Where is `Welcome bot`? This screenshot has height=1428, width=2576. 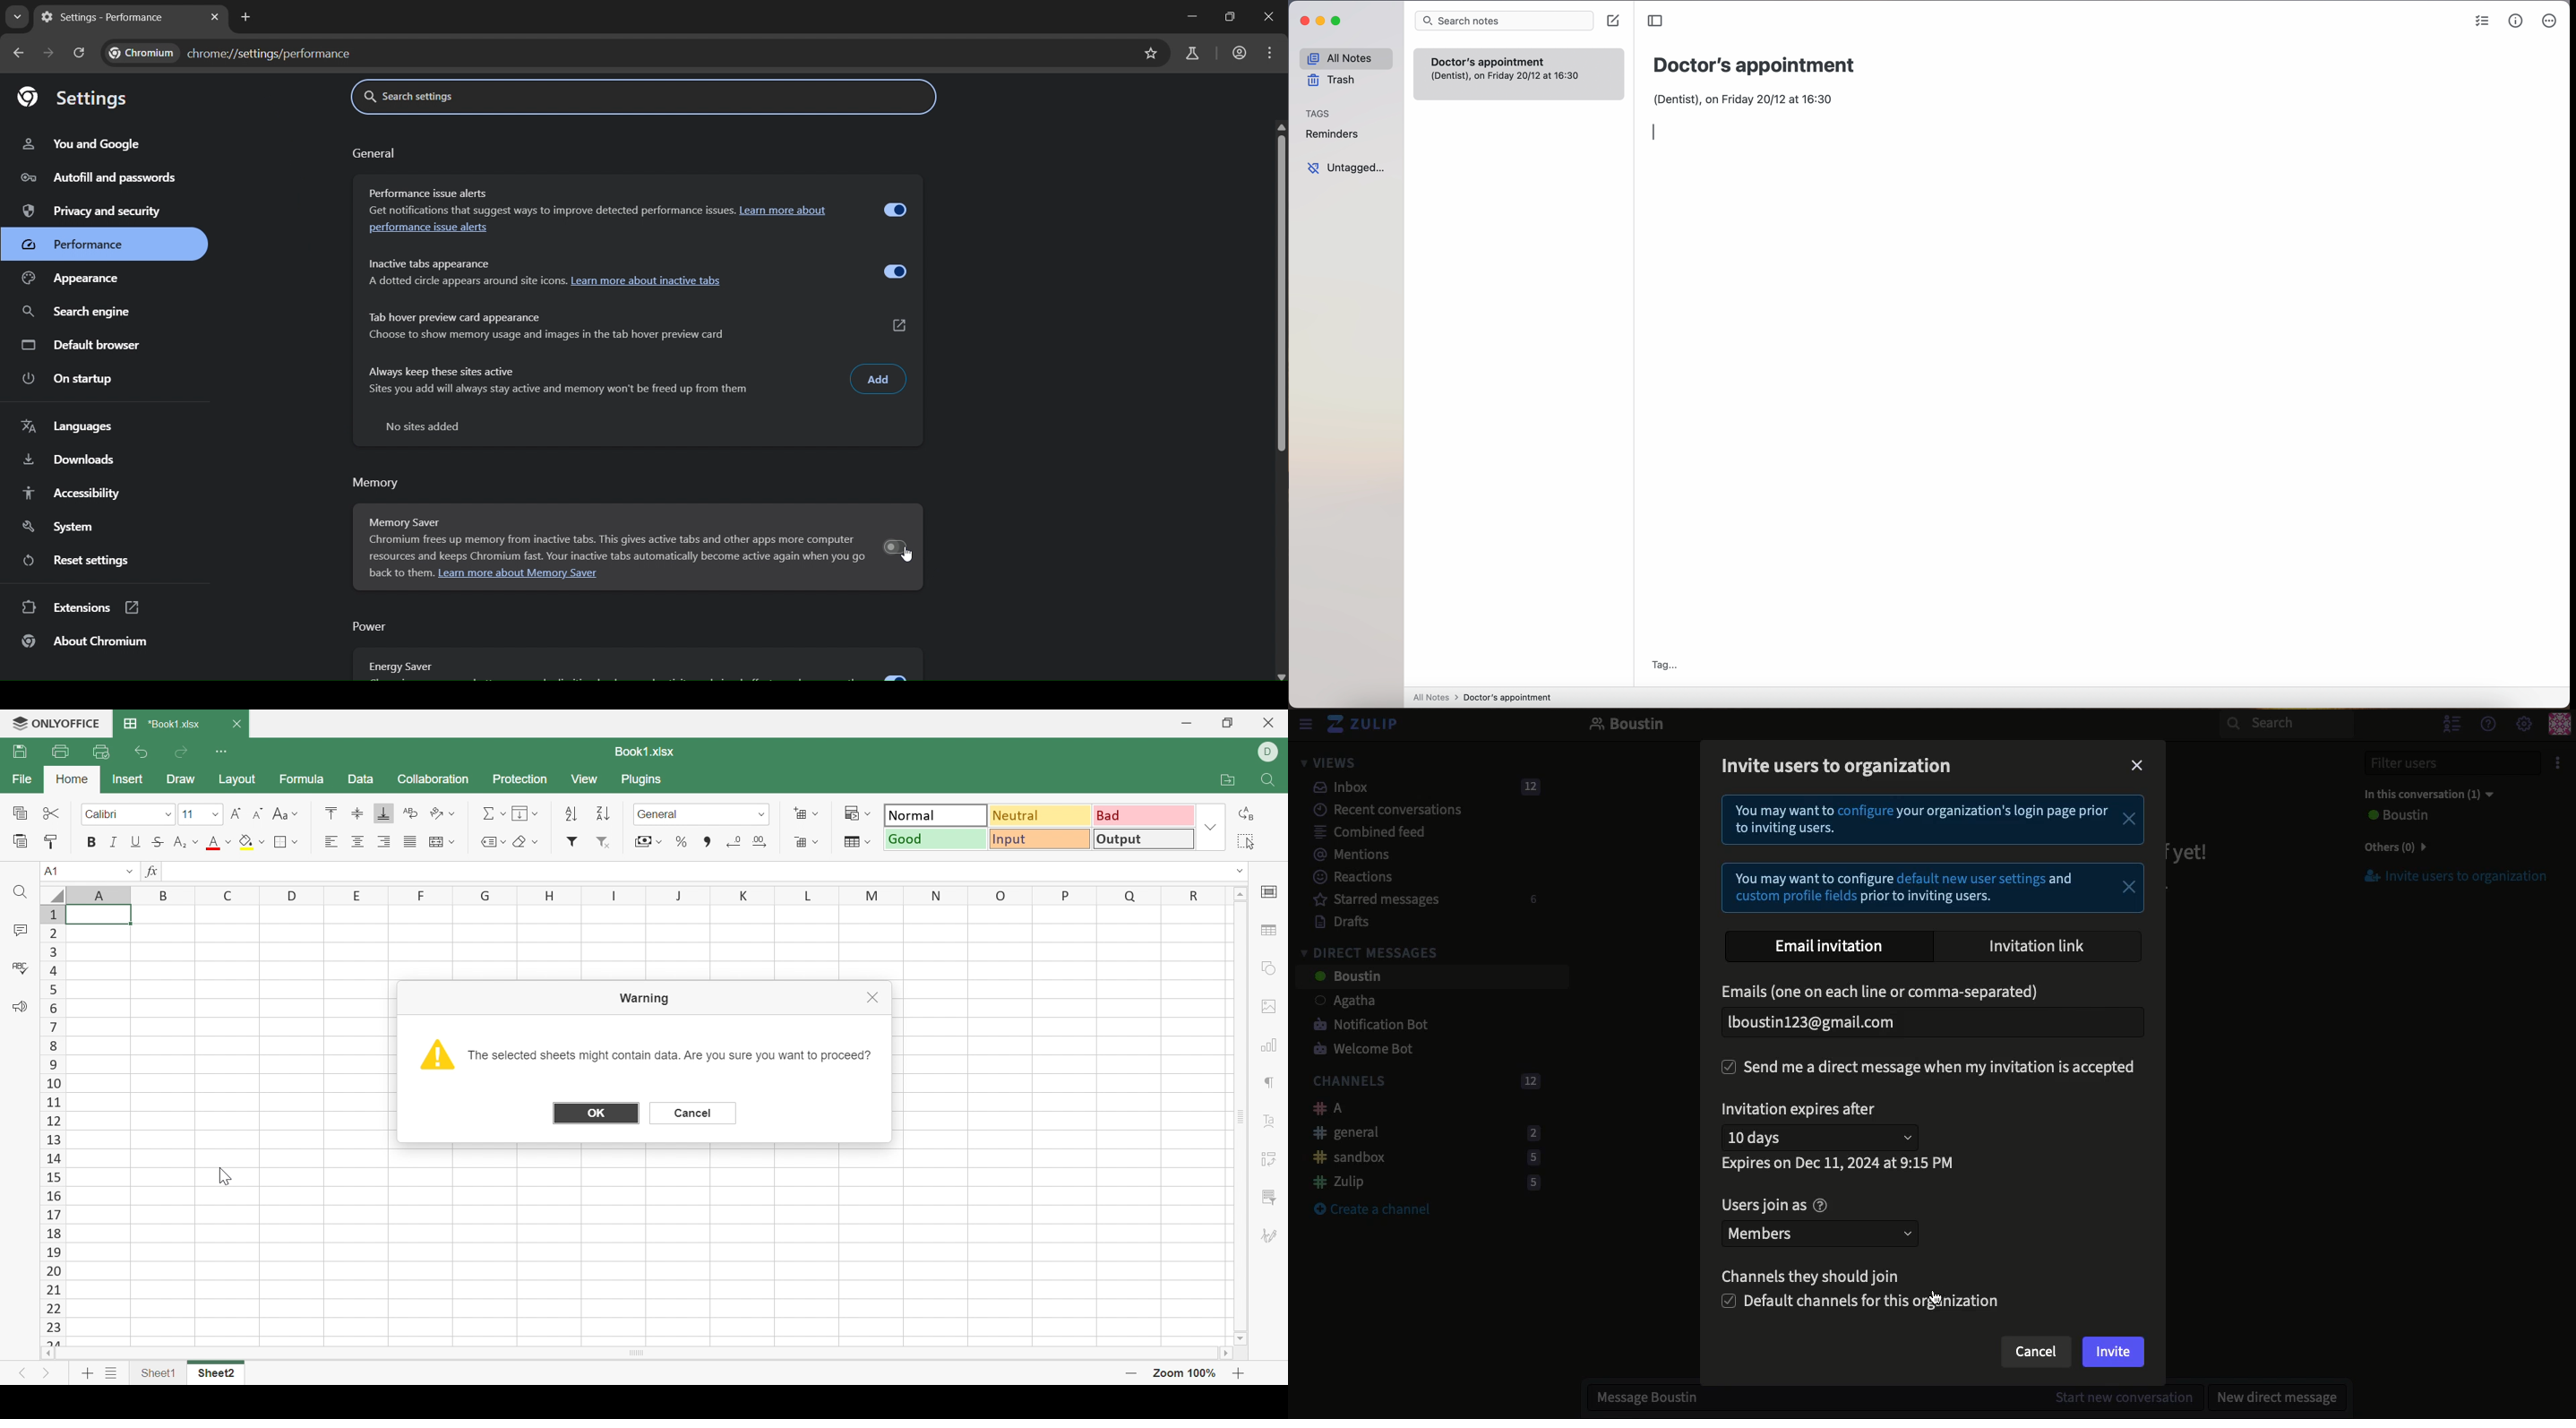 Welcome bot is located at coordinates (1366, 1050).